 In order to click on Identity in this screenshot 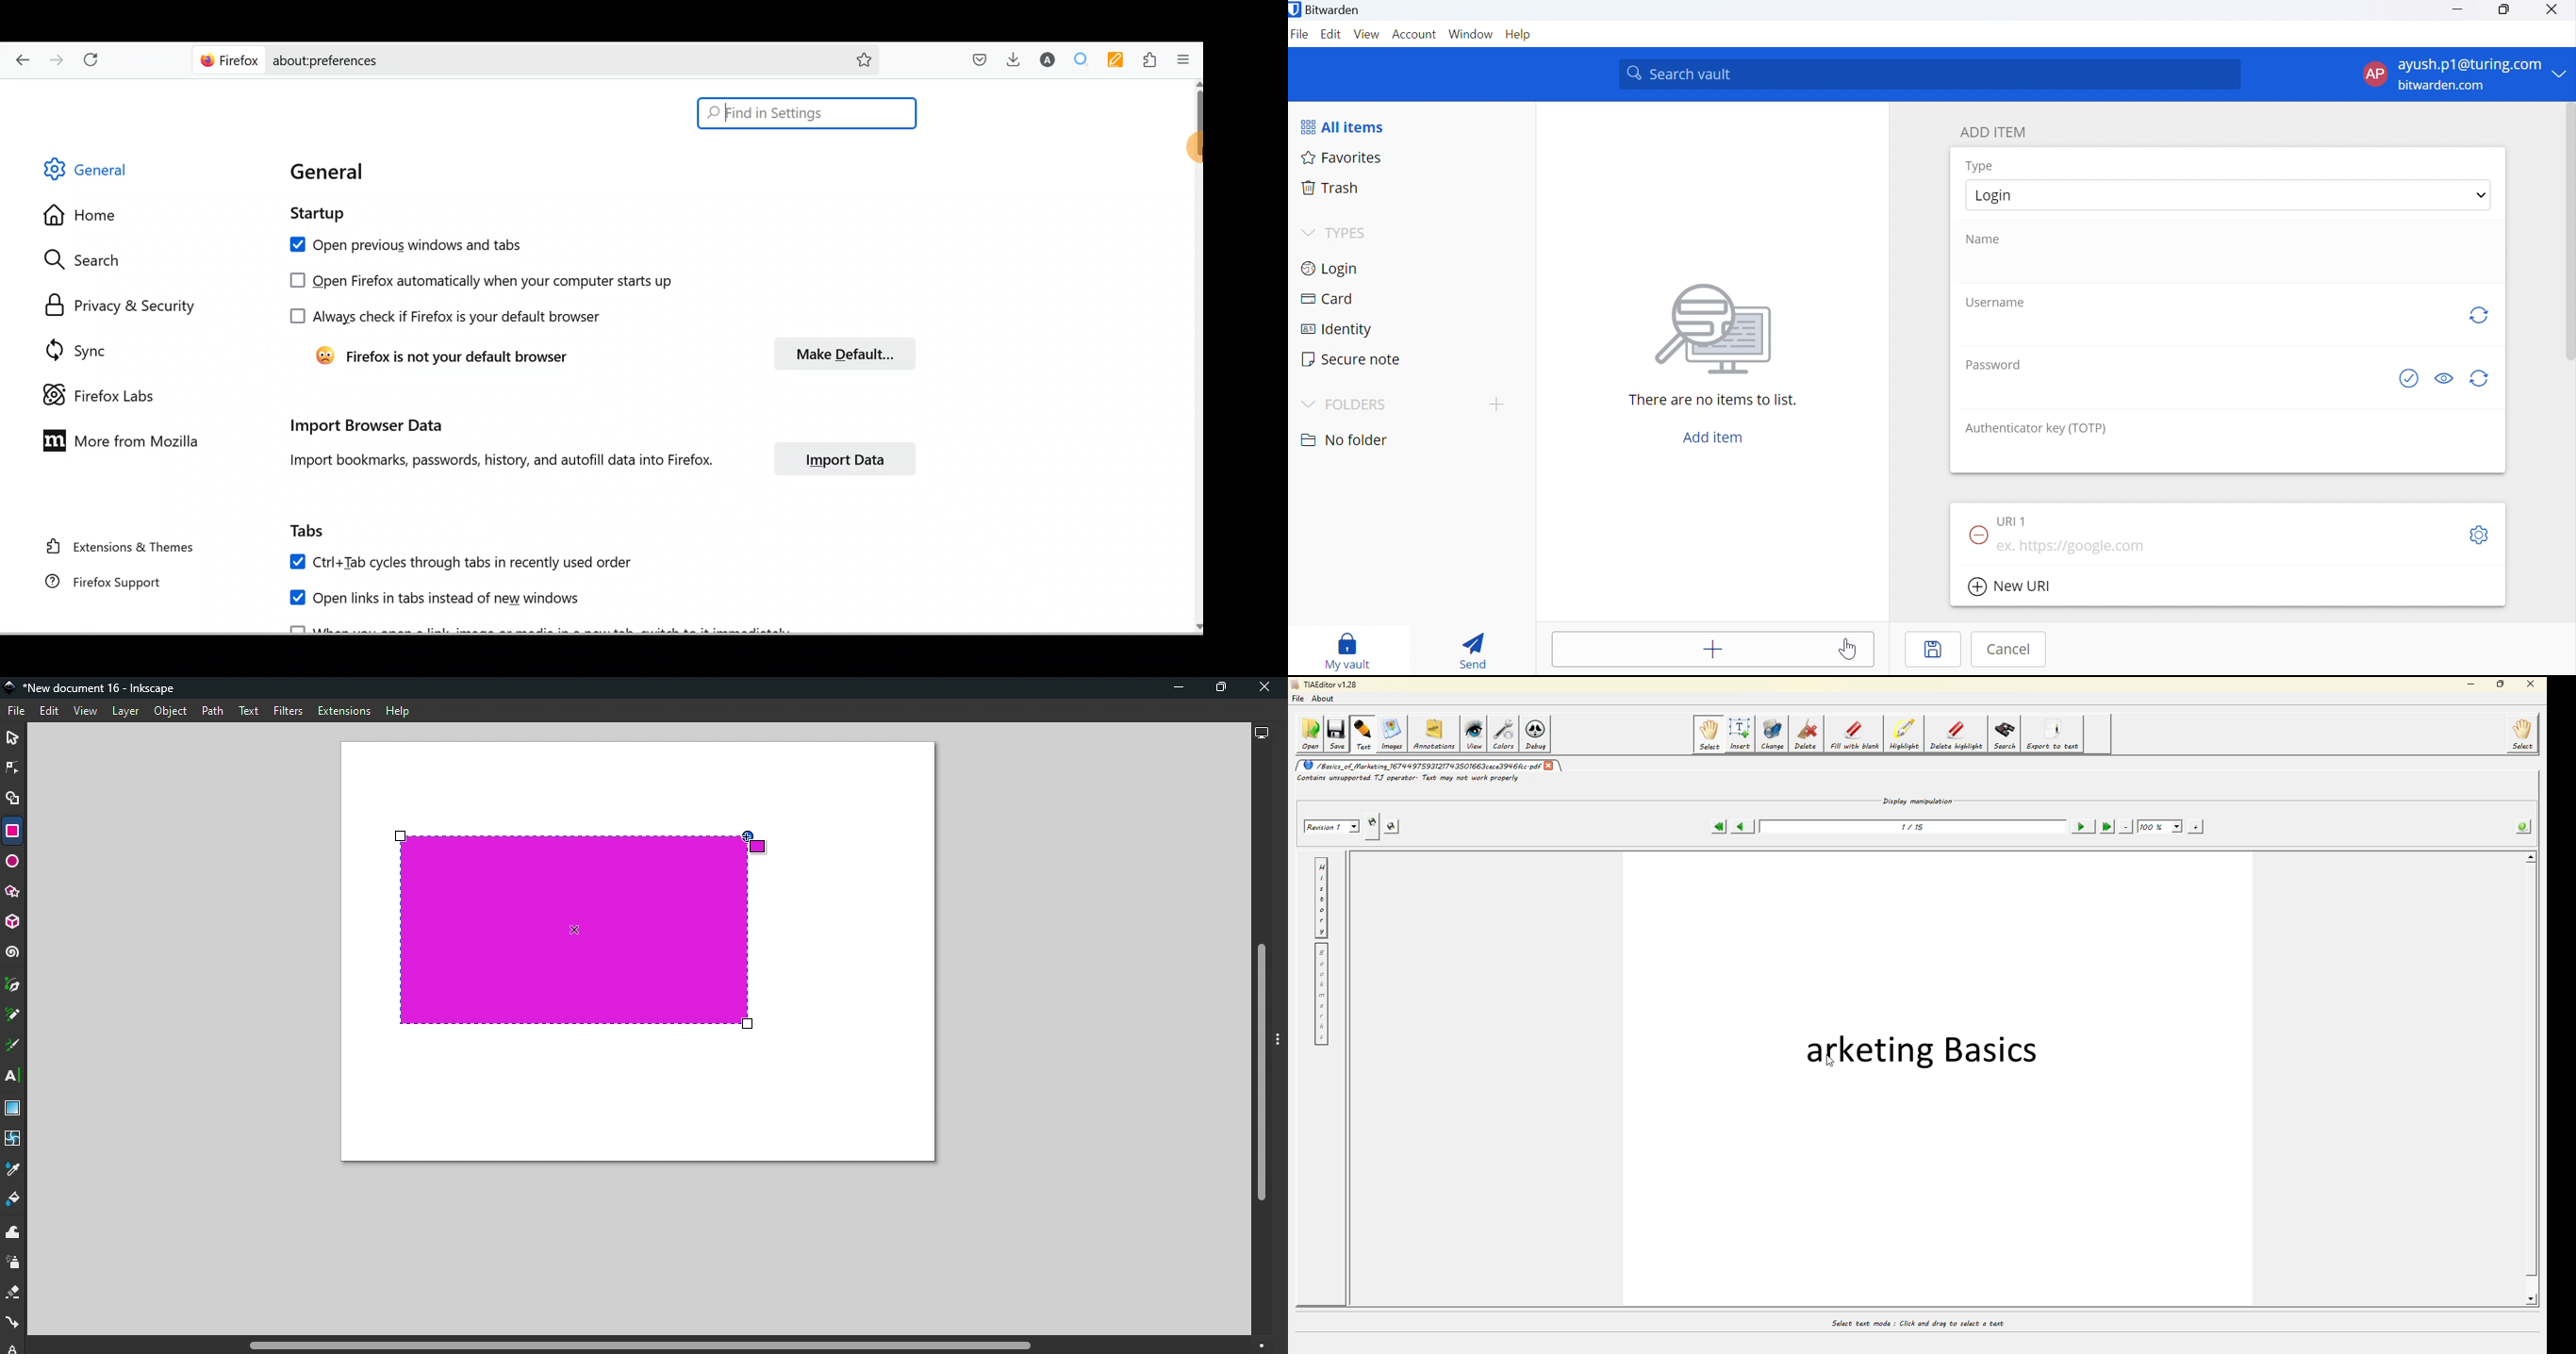, I will do `click(1343, 328)`.